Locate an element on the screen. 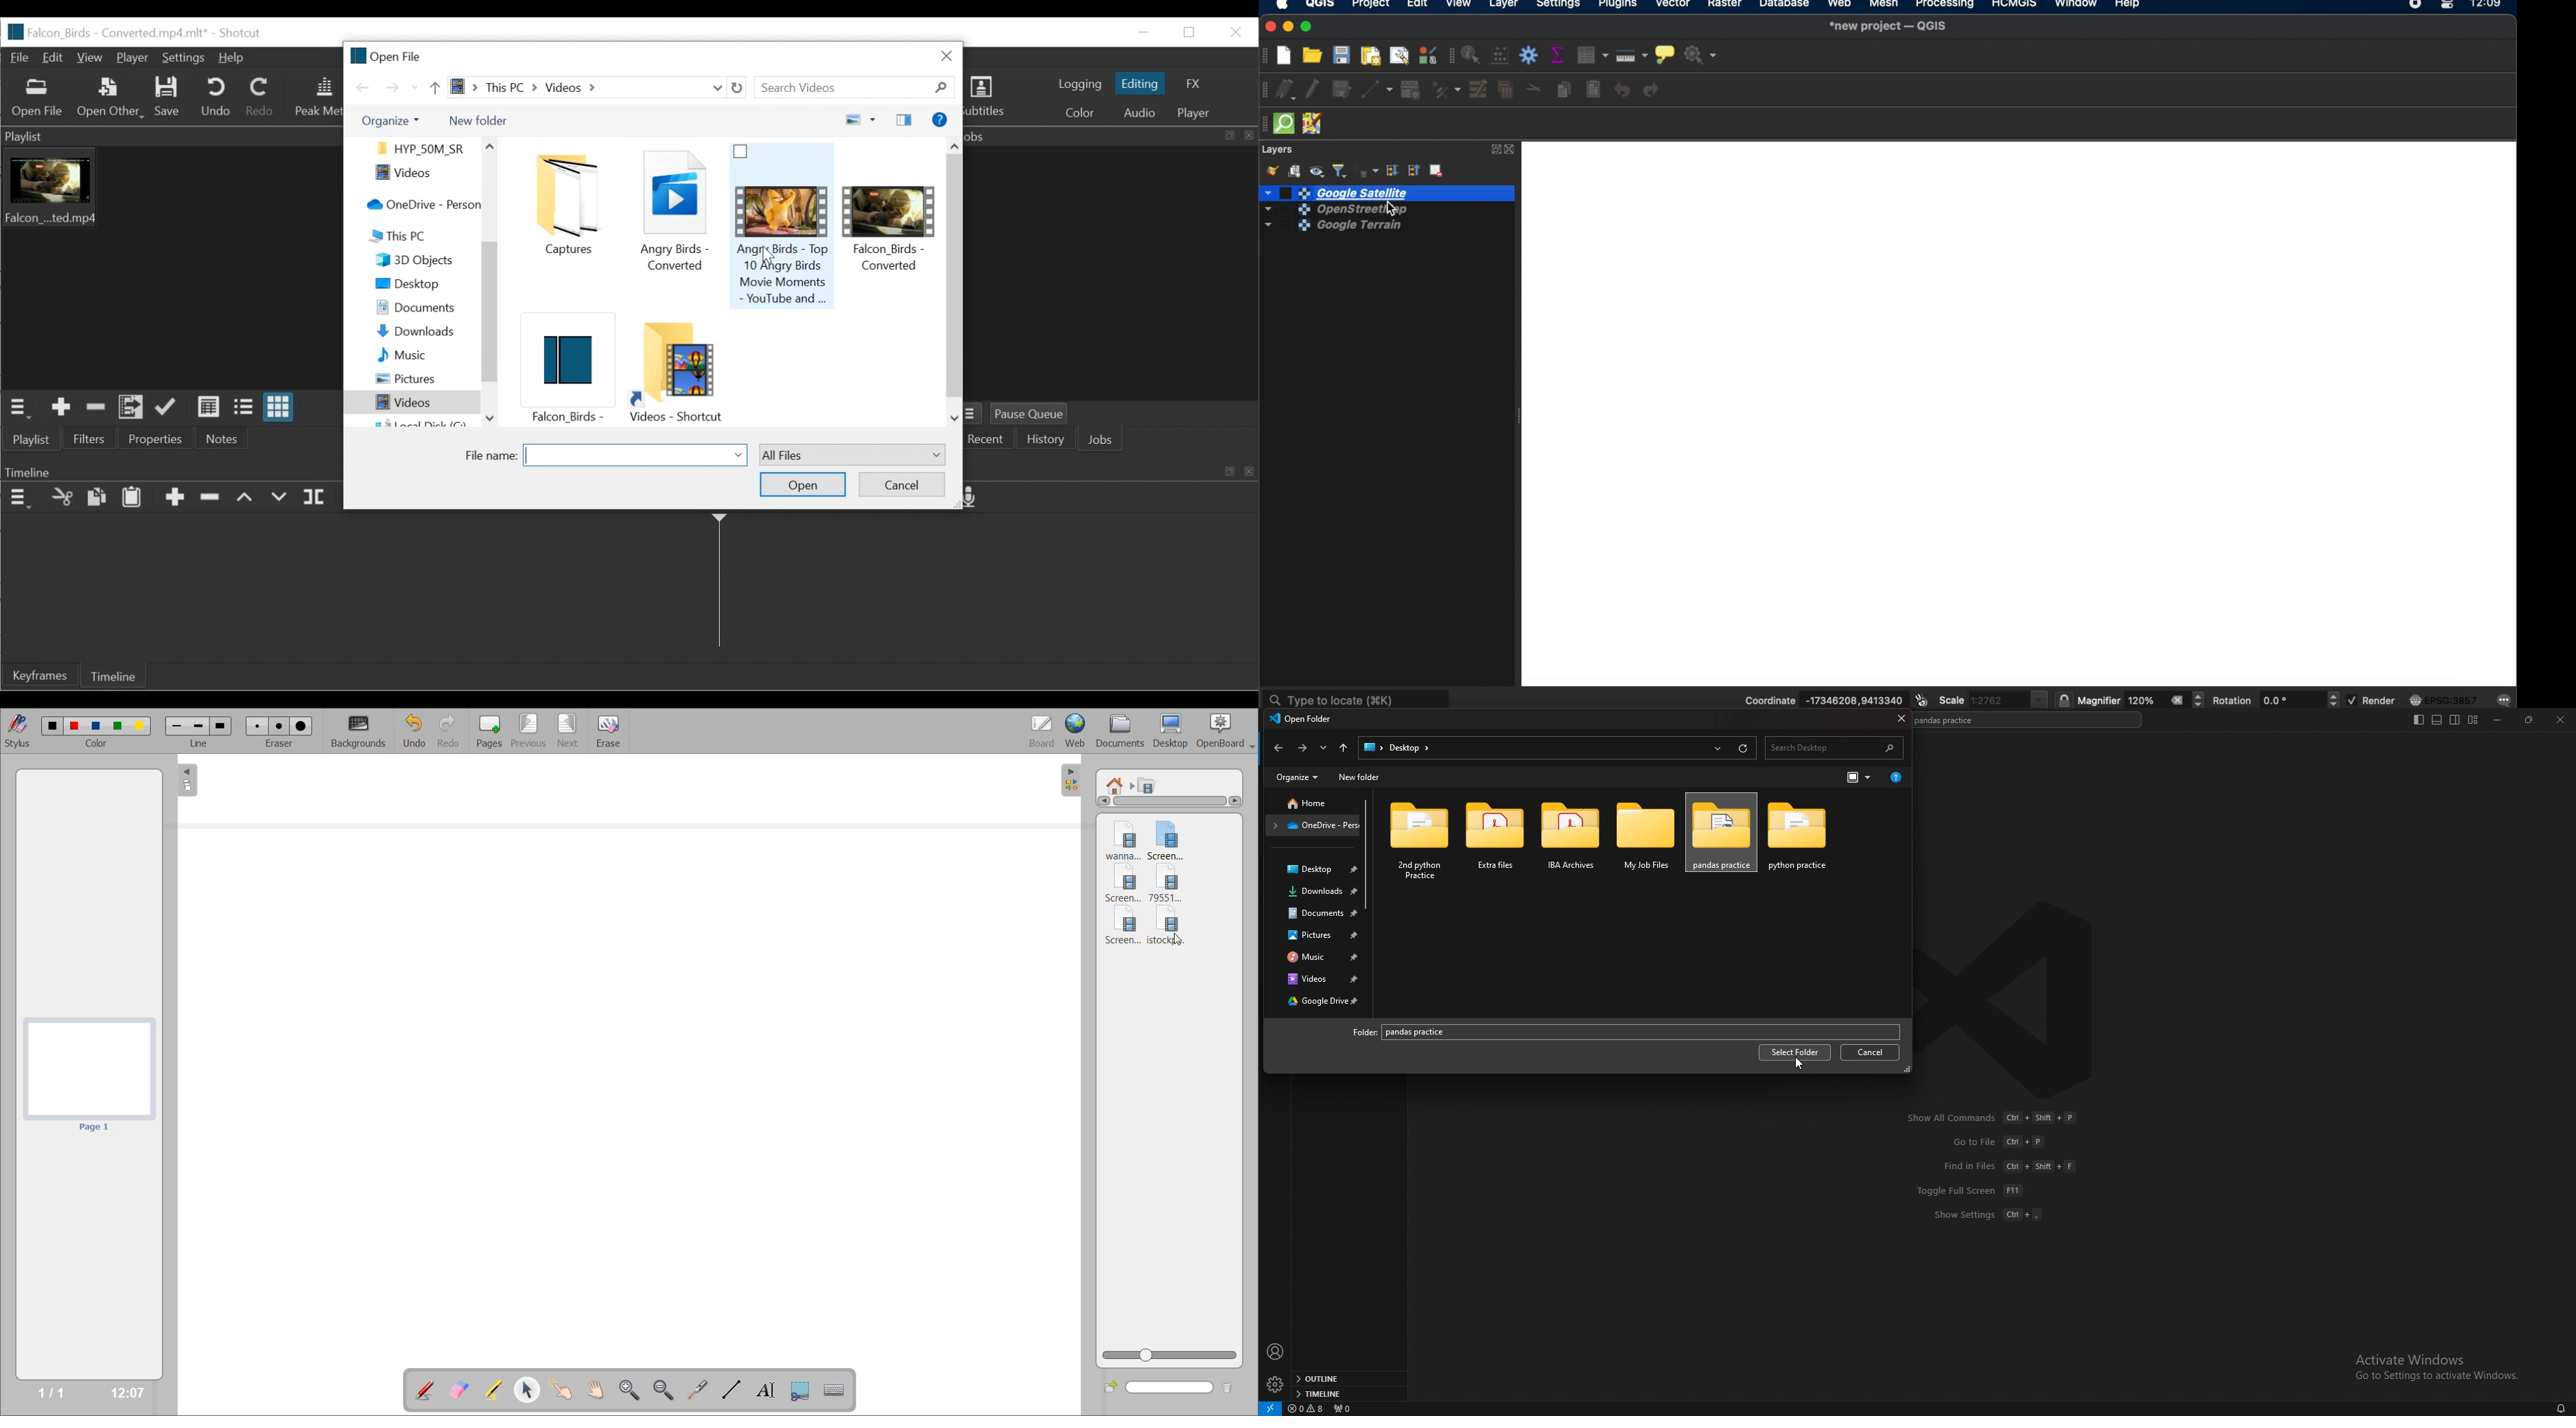  close is located at coordinates (2560, 720).